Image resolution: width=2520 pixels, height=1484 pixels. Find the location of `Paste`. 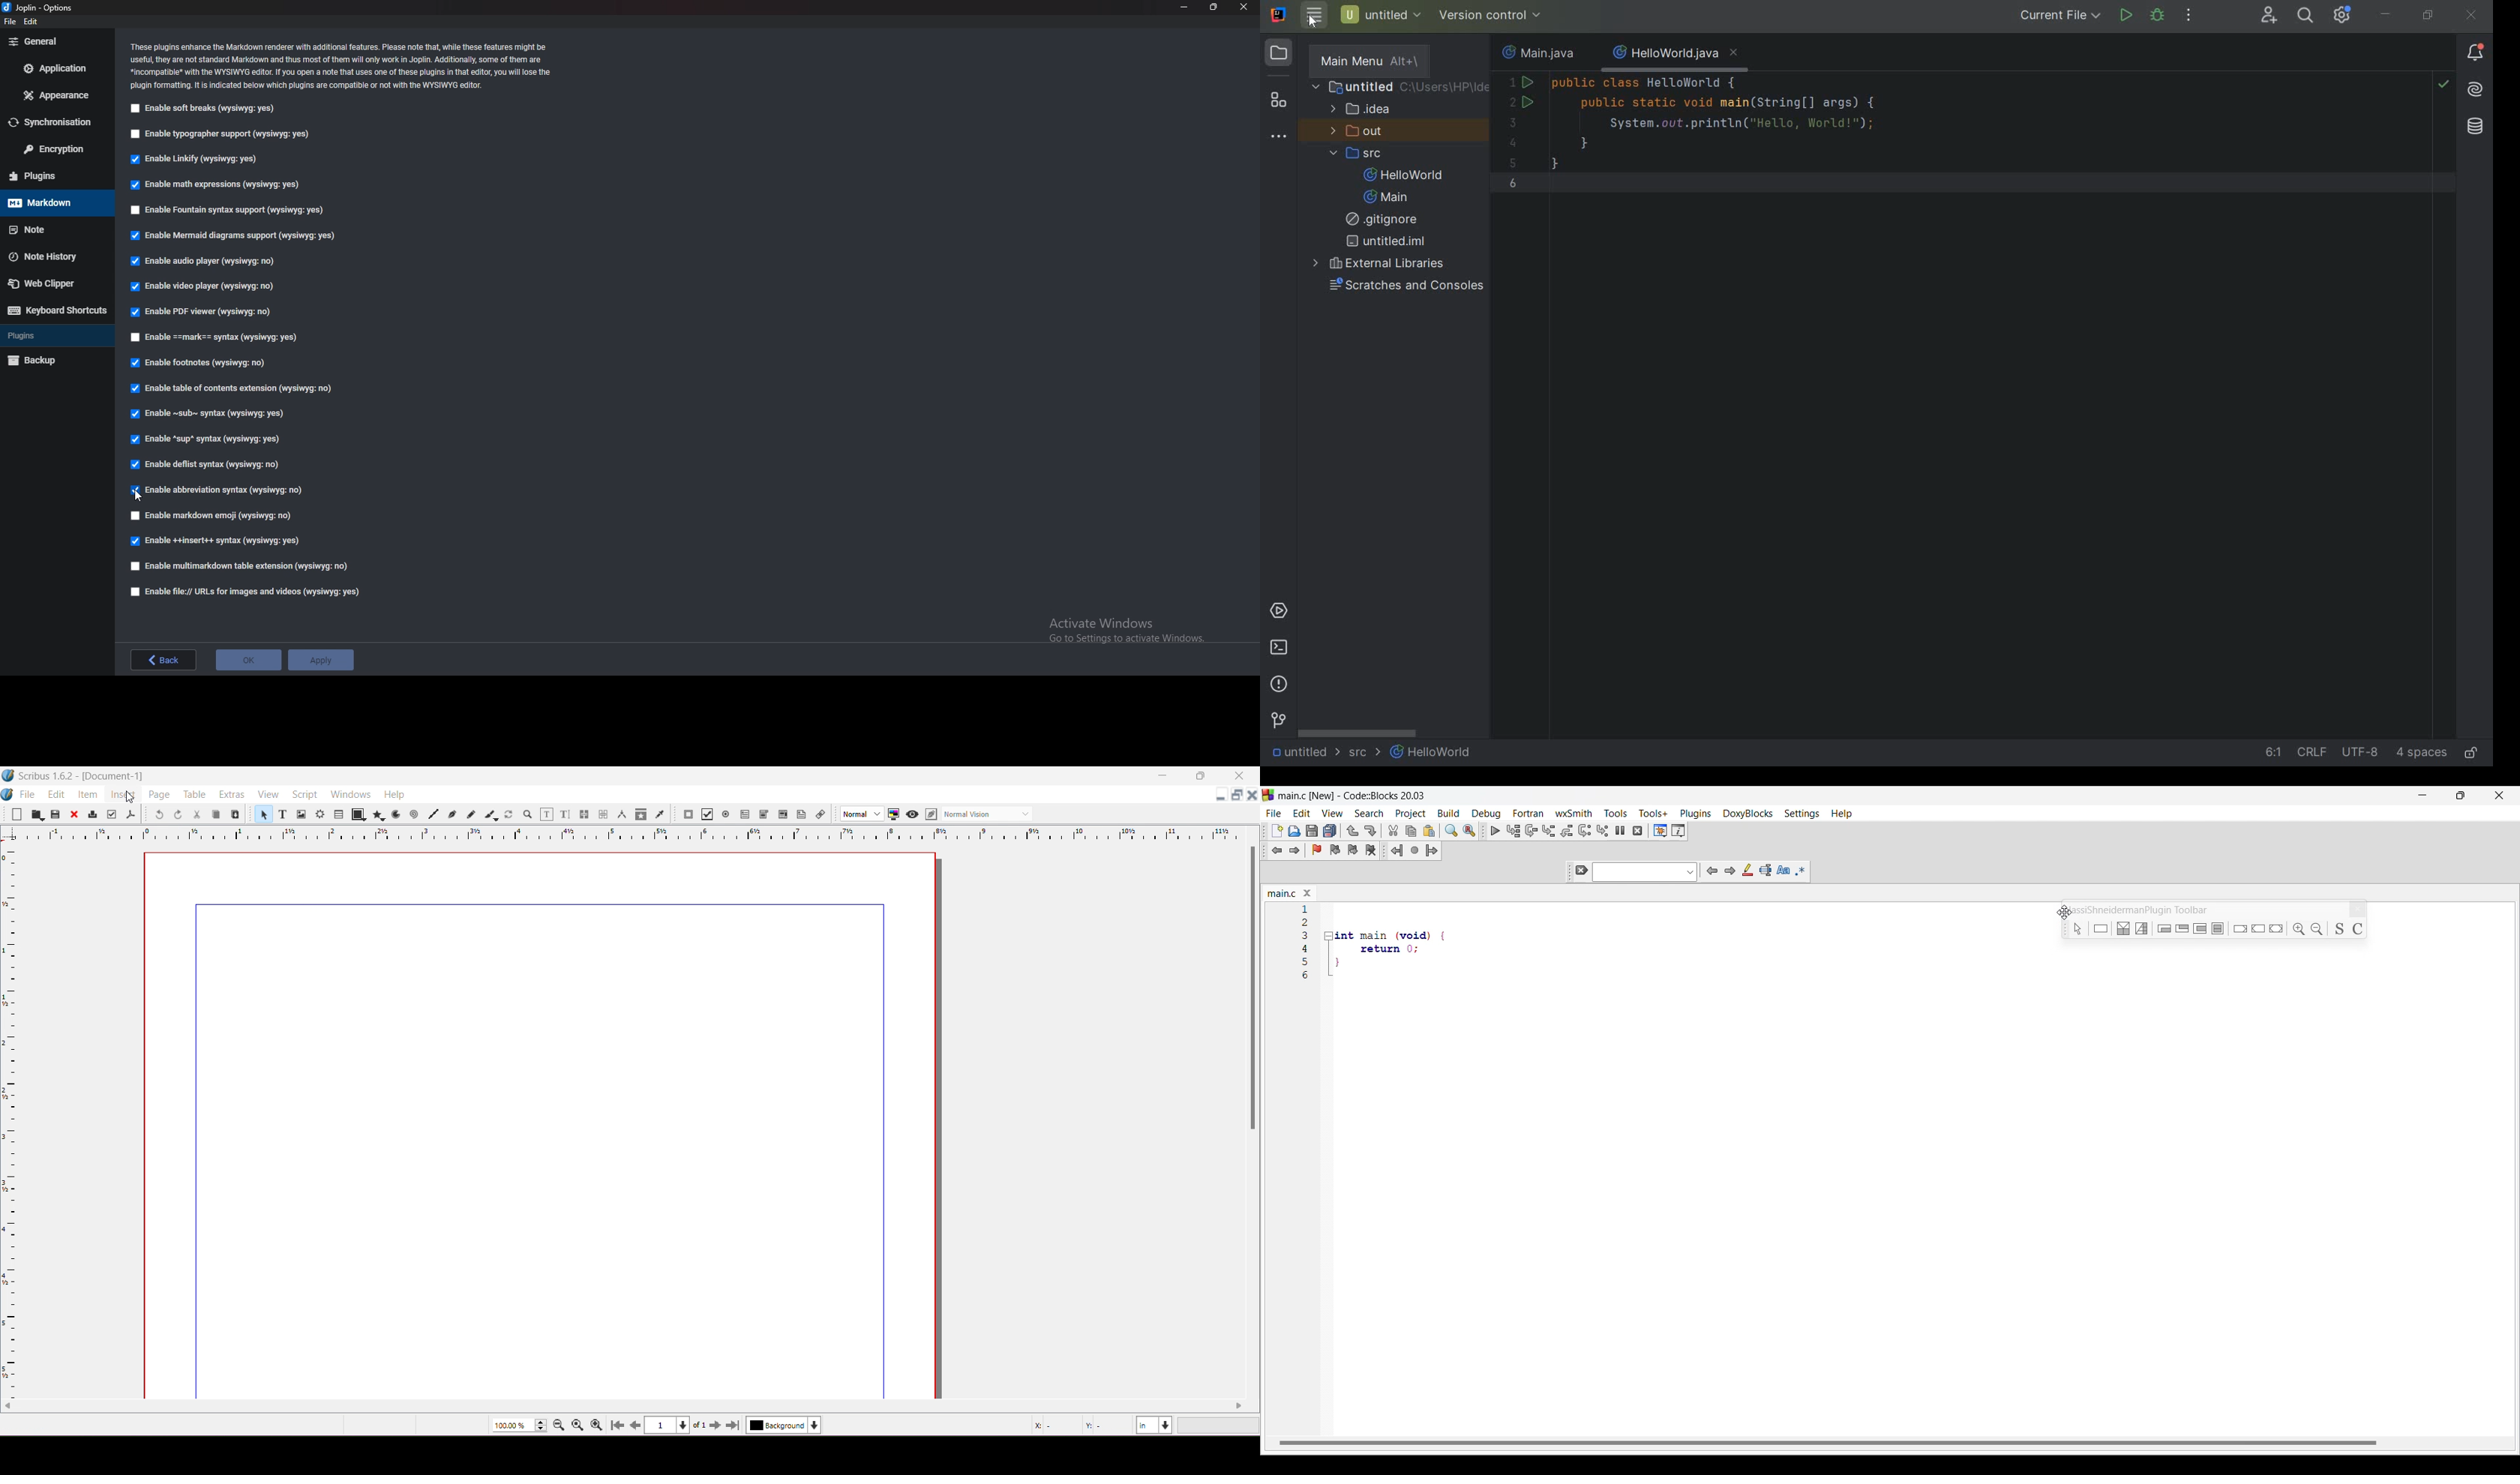

Paste is located at coordinates (235, 813).